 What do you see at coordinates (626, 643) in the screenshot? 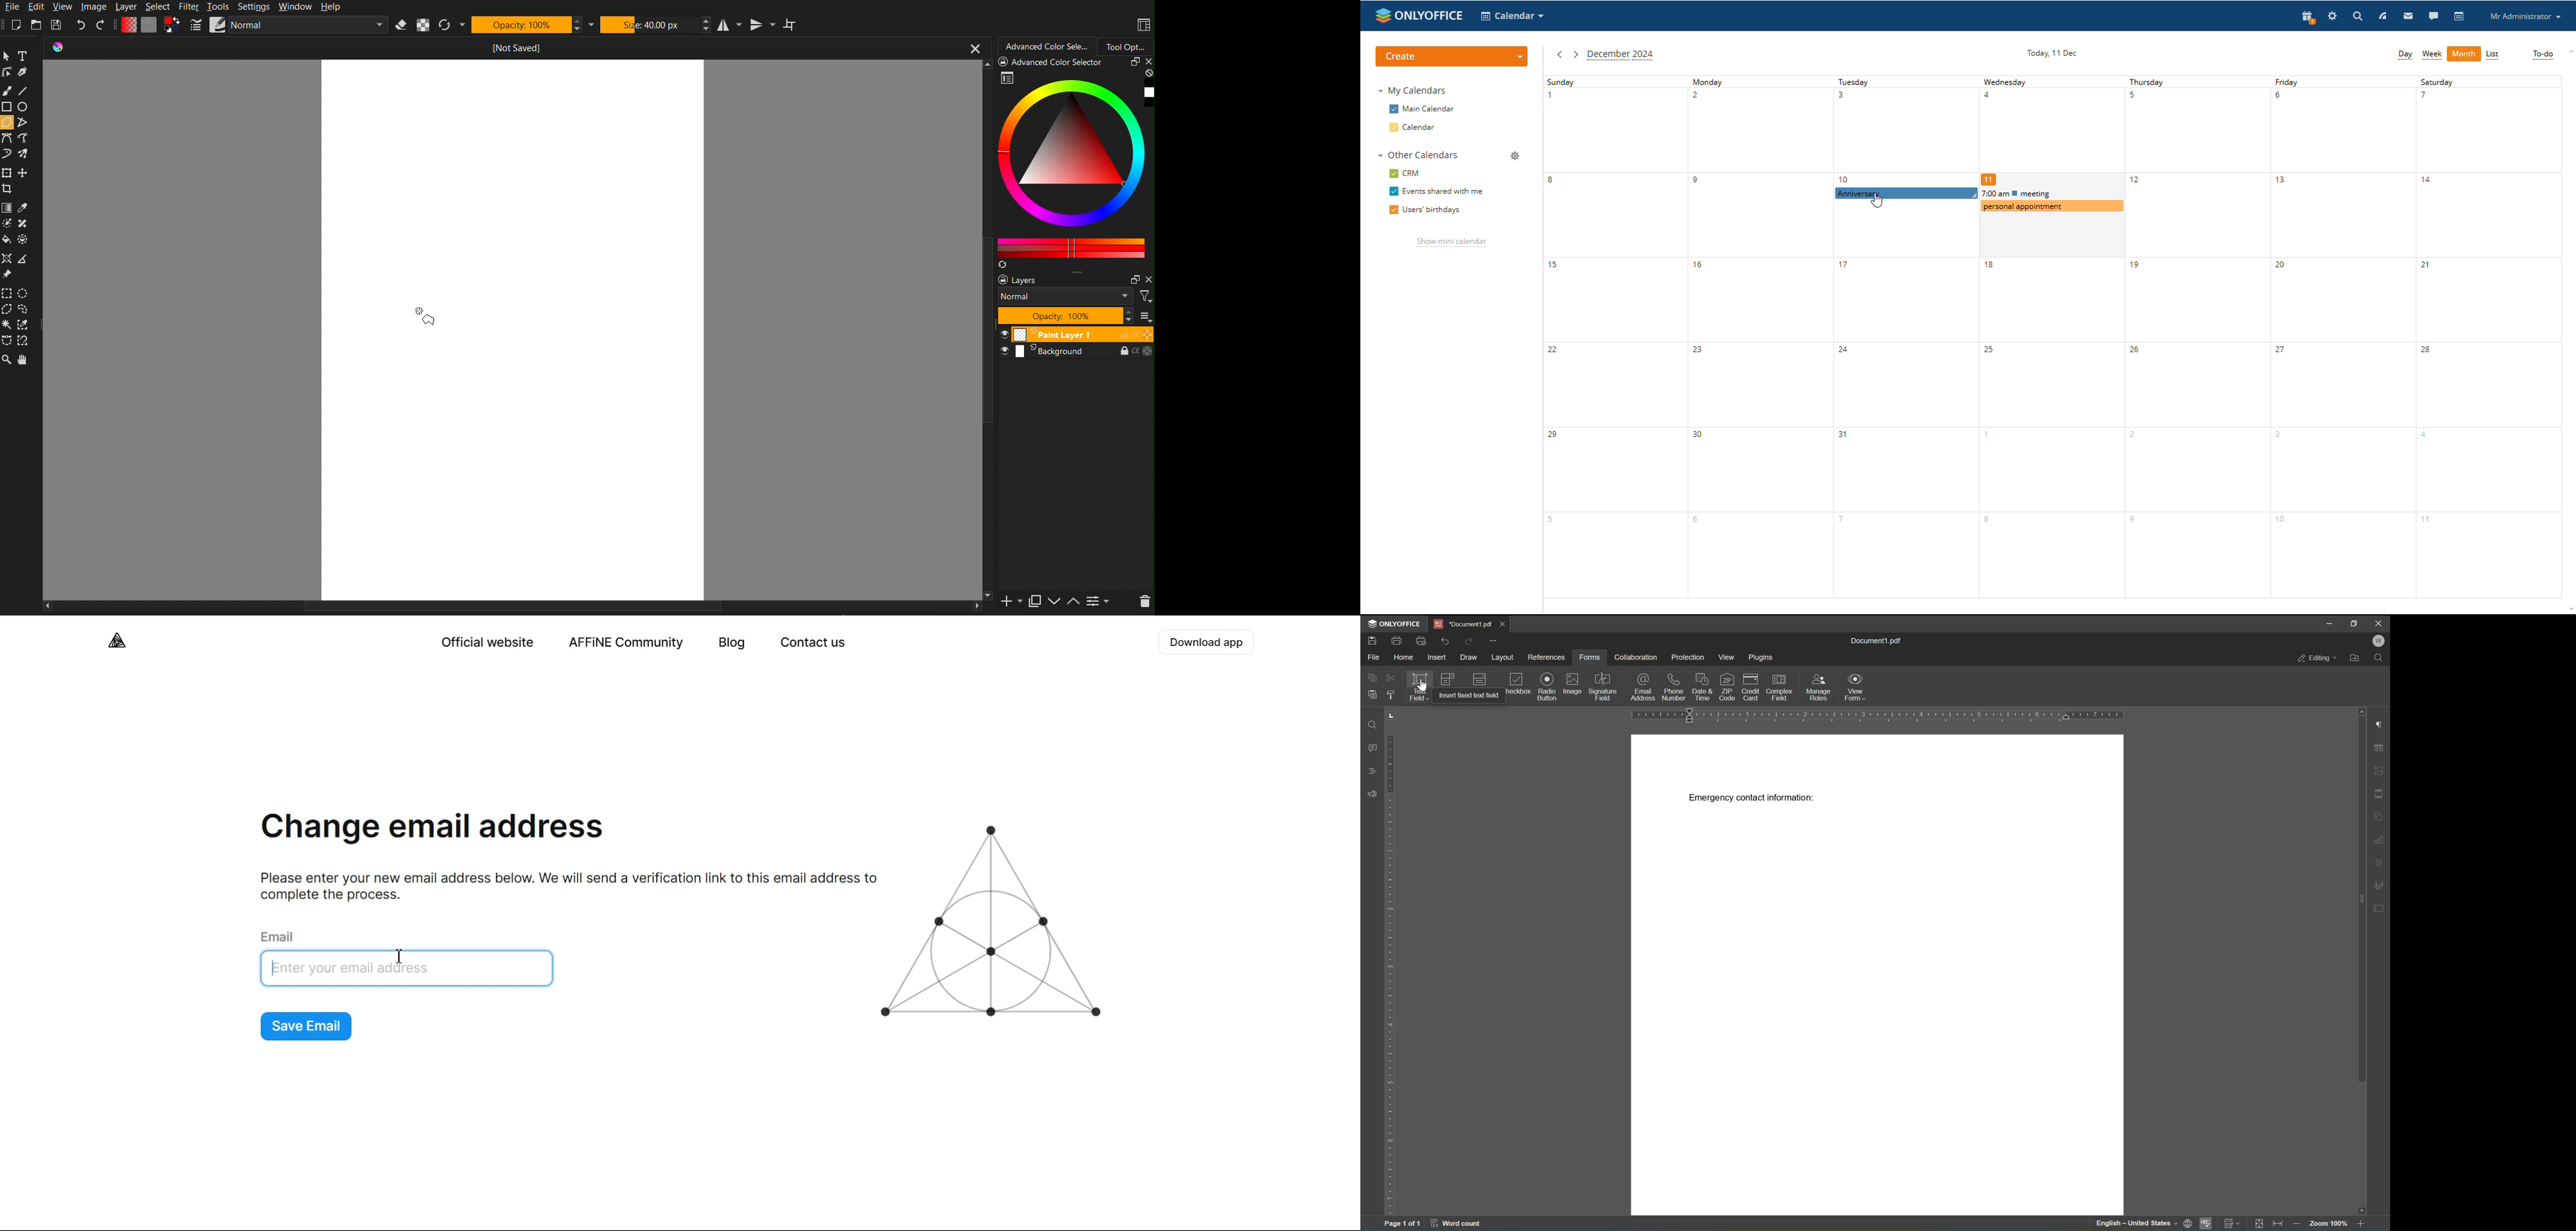
I see `AFFiNE Community` at bounding box center [626, 643].